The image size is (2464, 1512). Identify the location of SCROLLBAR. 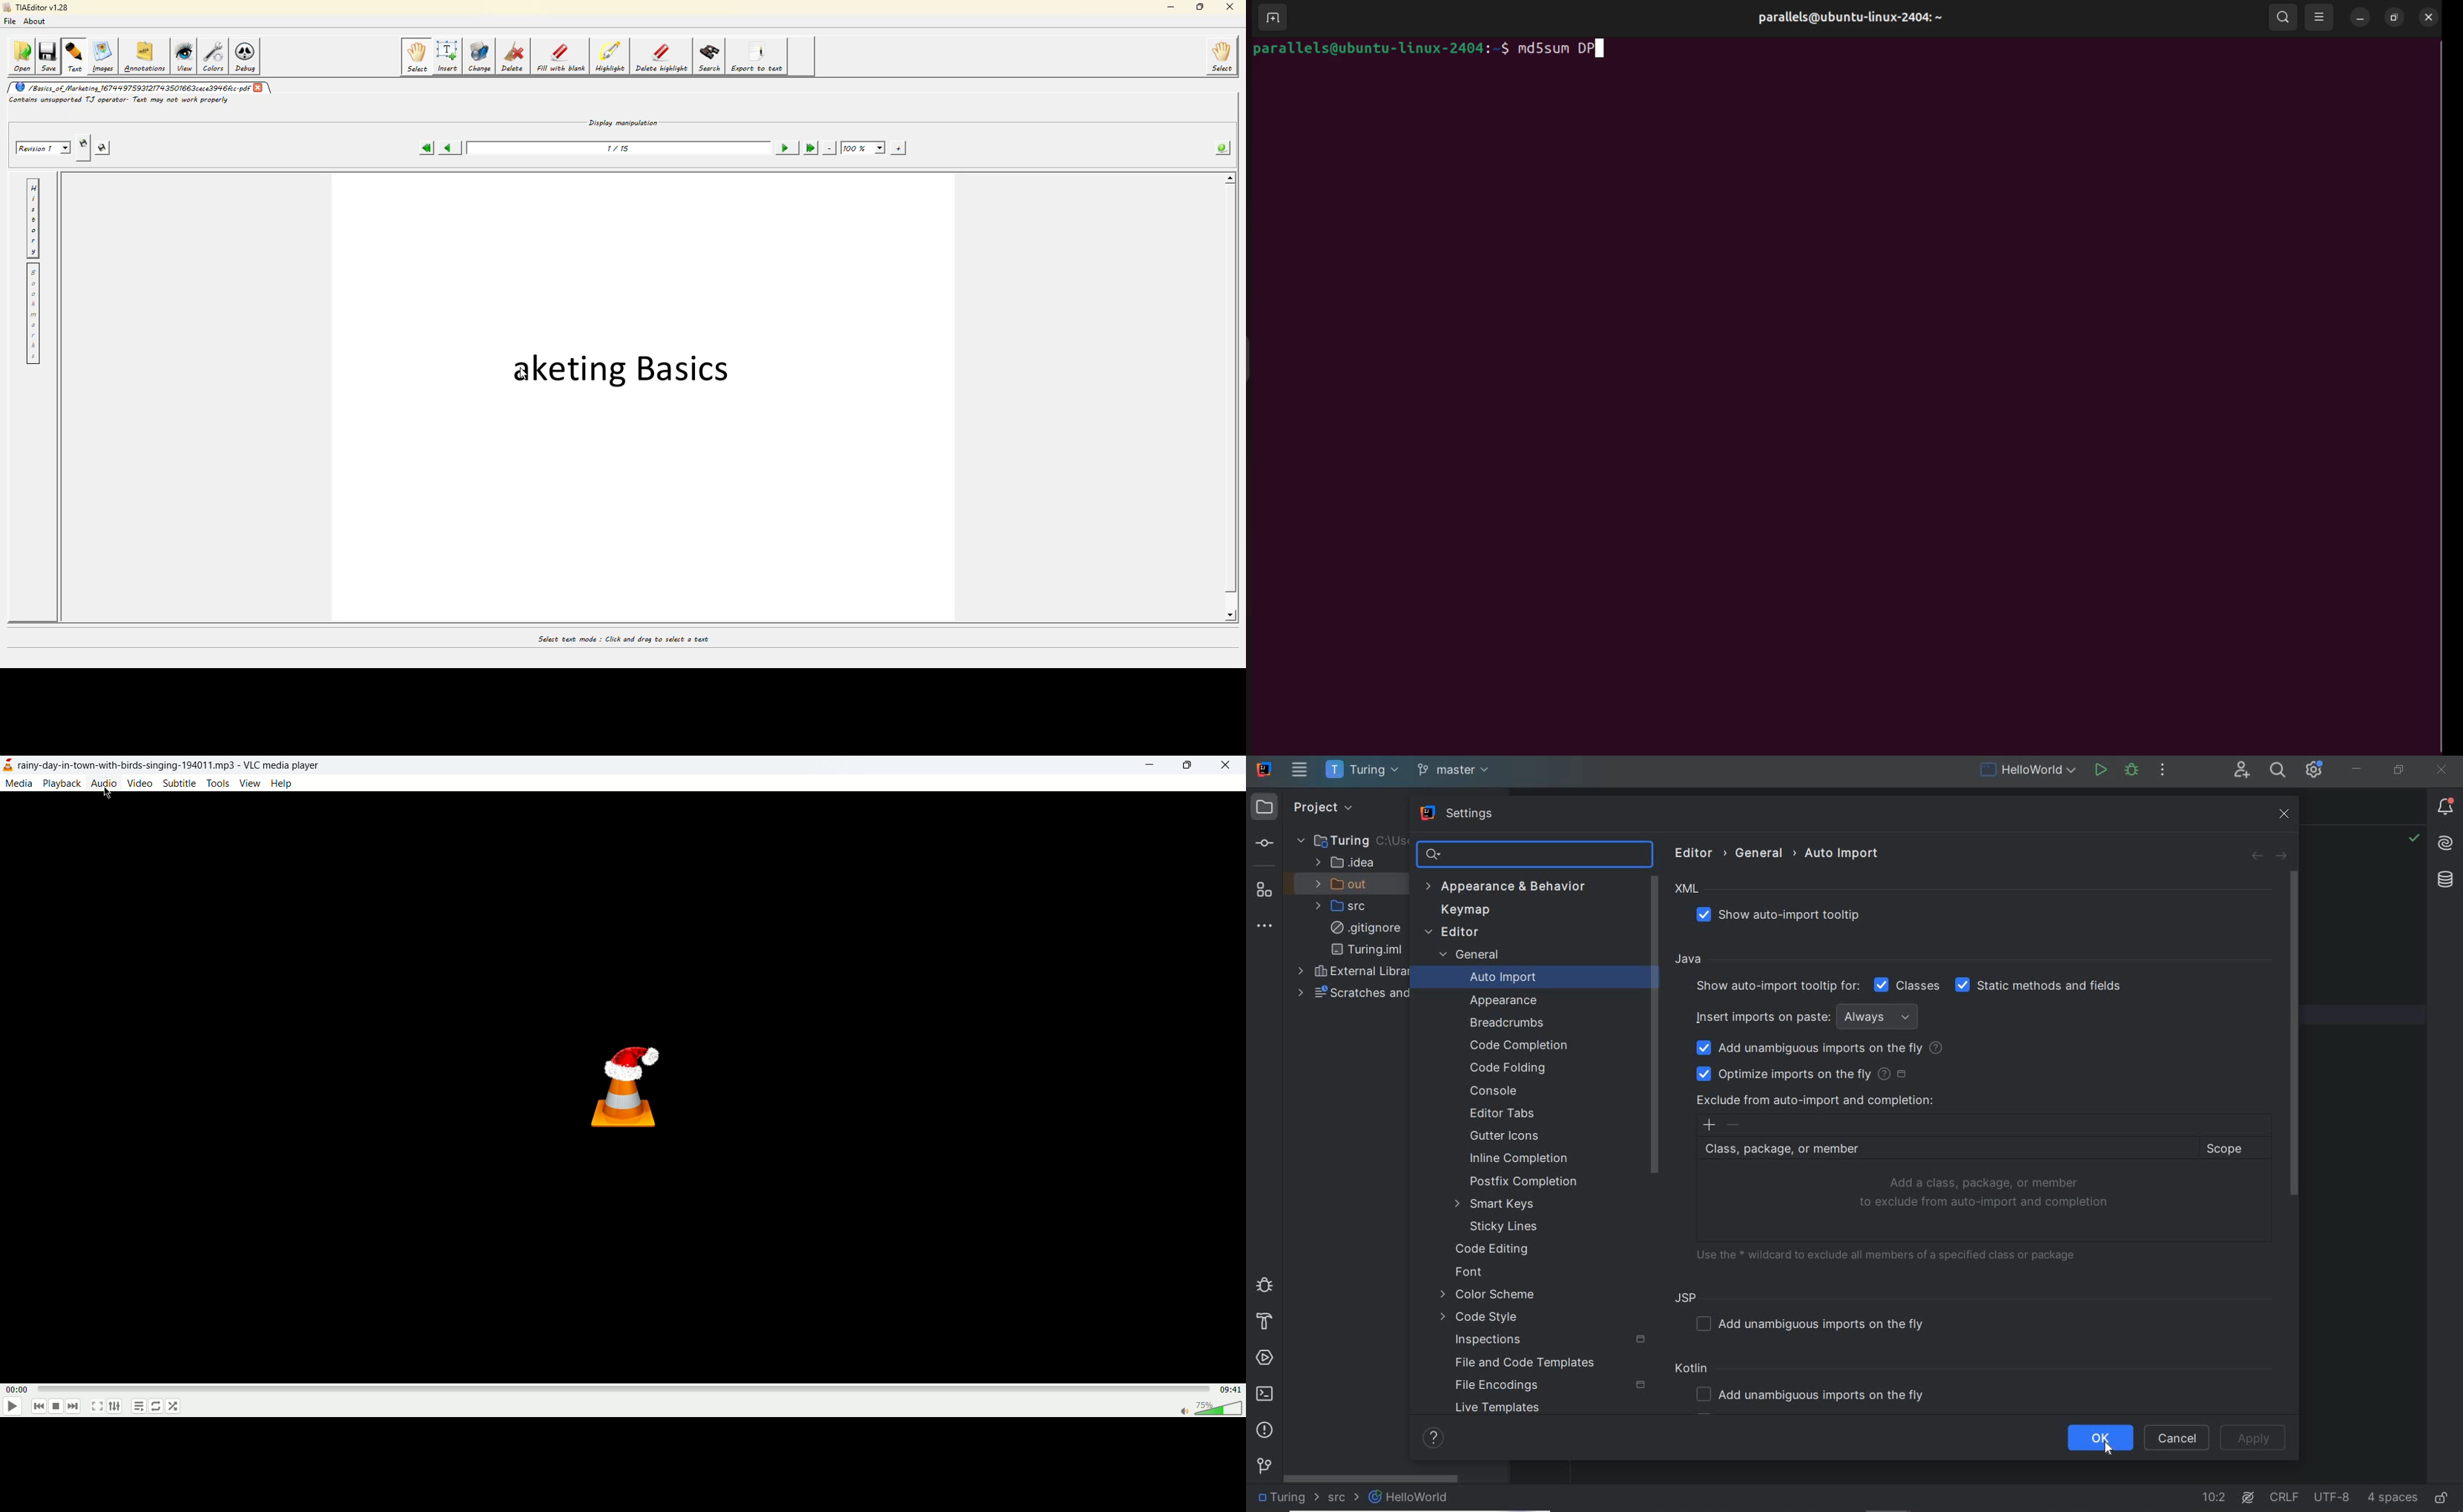
(2293, 1033).